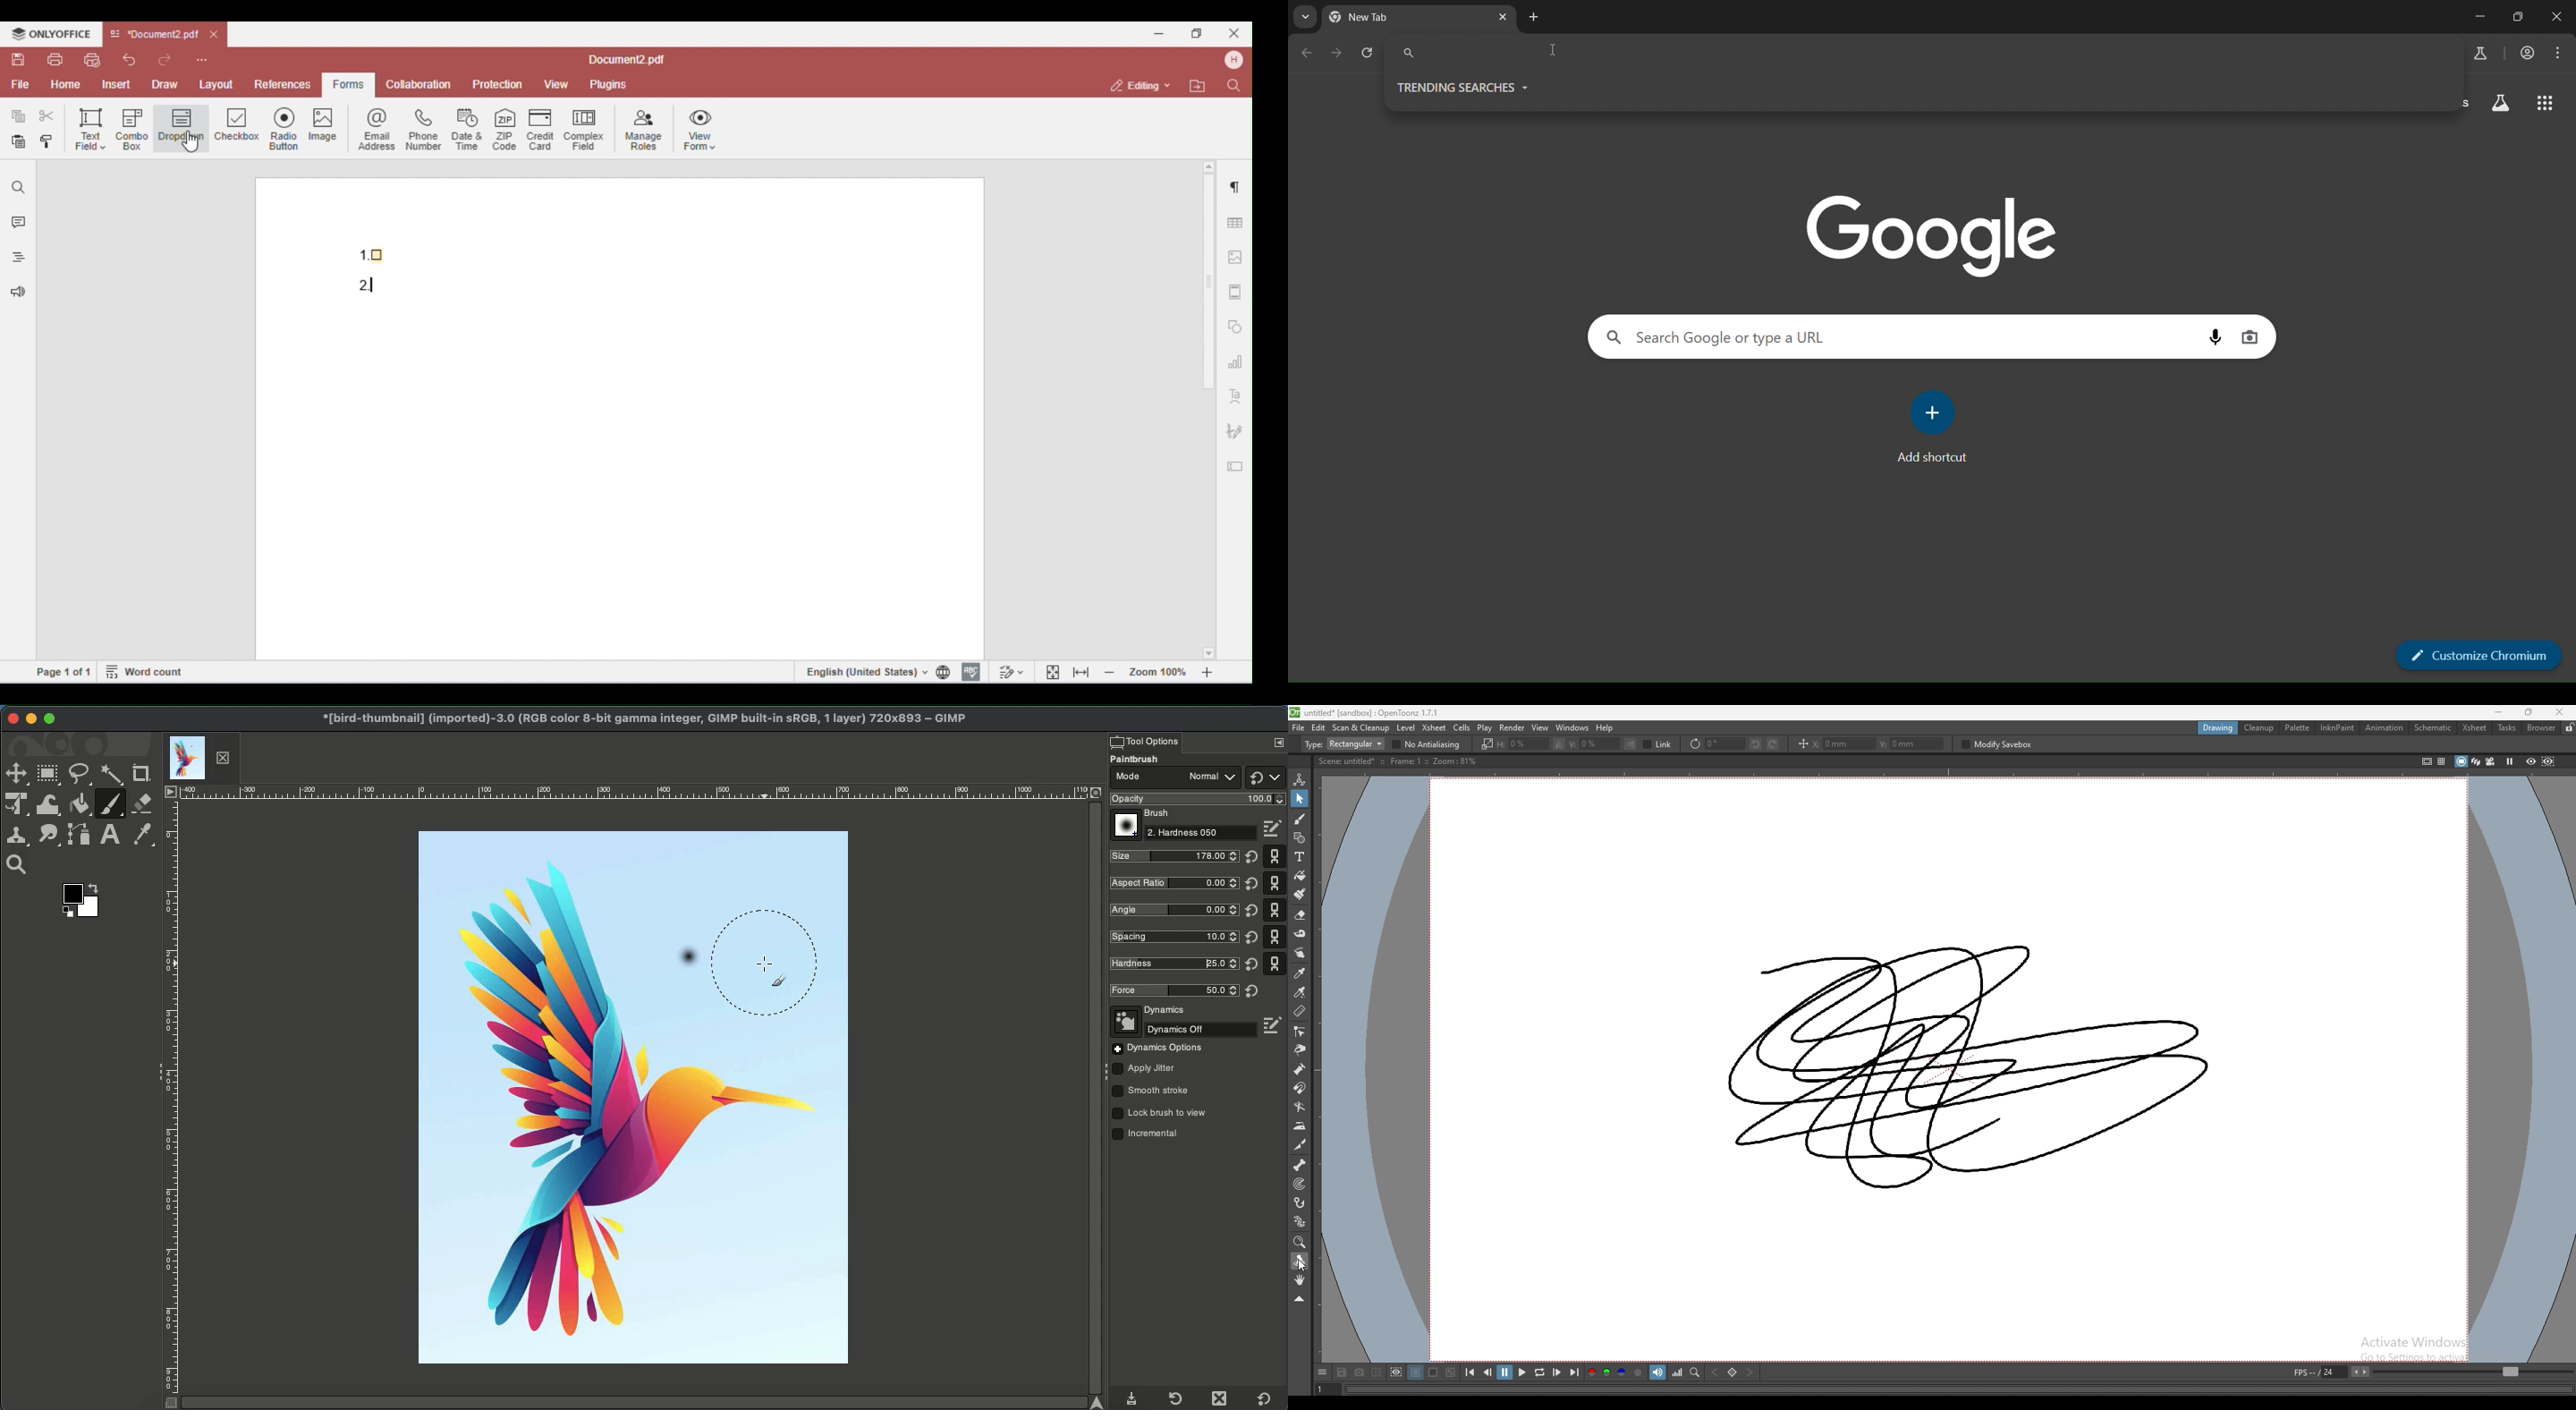 The width and height of the screenshot is (2576, 1428). Describe the element at coordinates (1175, 884) in the screenshot. I see `Ratio` at that location.